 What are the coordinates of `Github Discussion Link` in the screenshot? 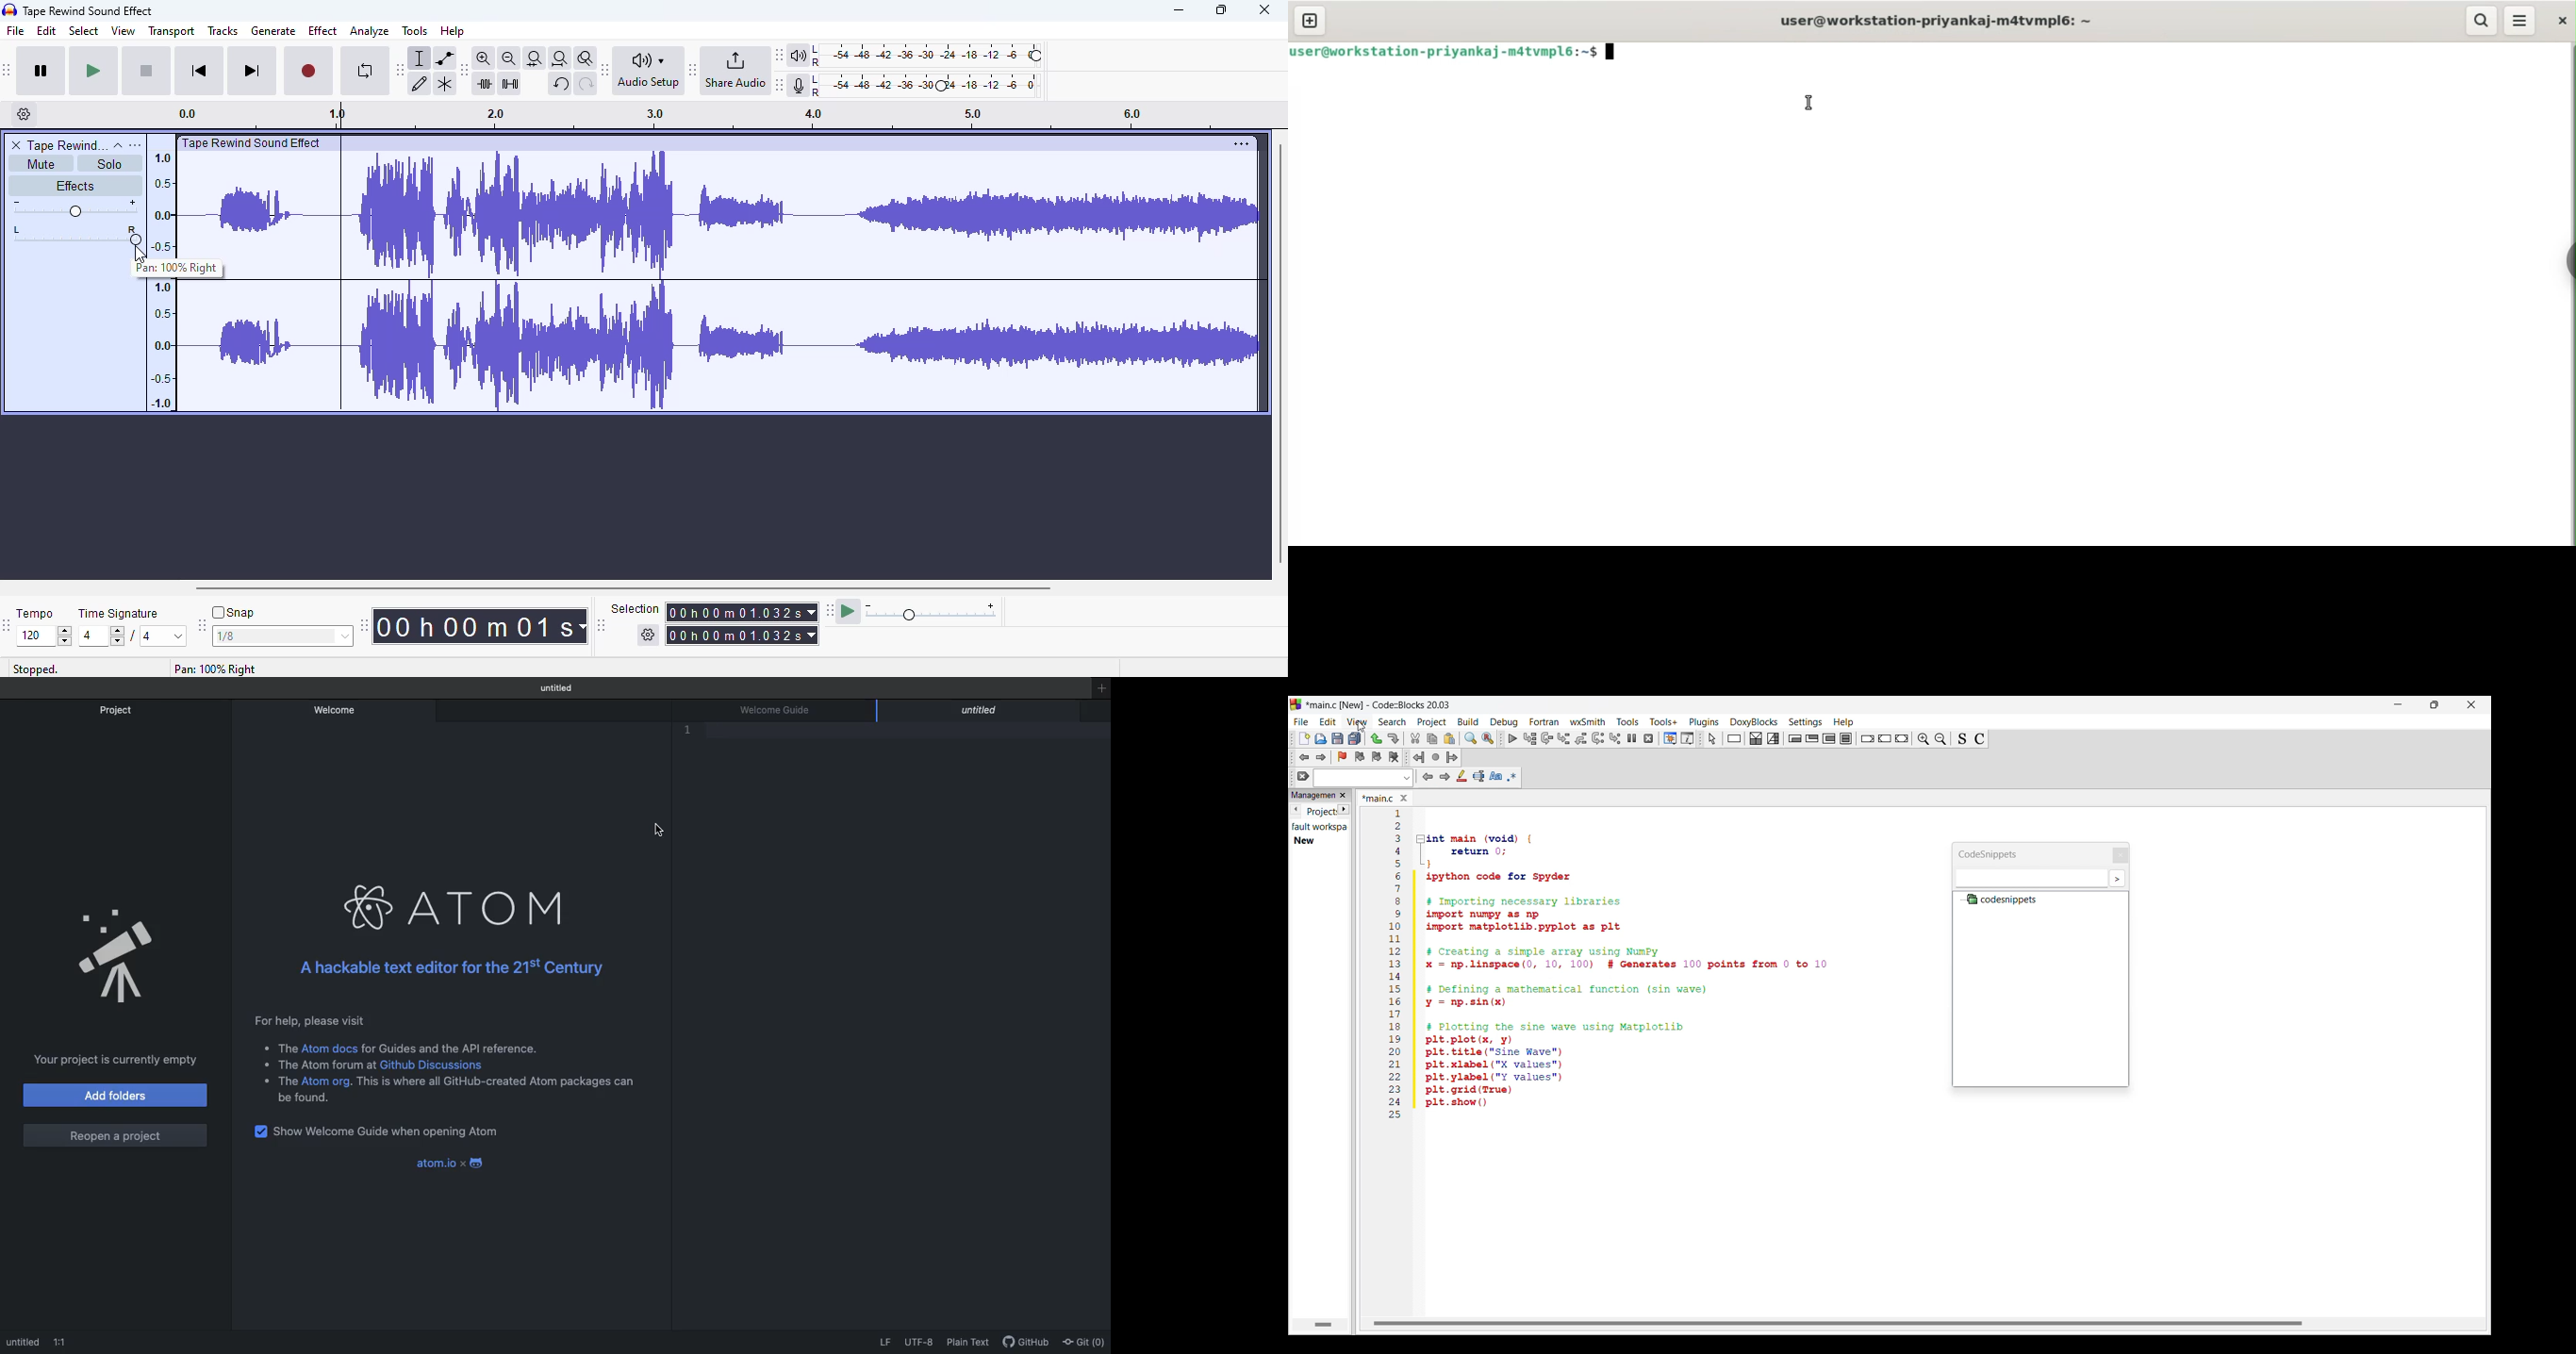 It's located at (442, 1066).